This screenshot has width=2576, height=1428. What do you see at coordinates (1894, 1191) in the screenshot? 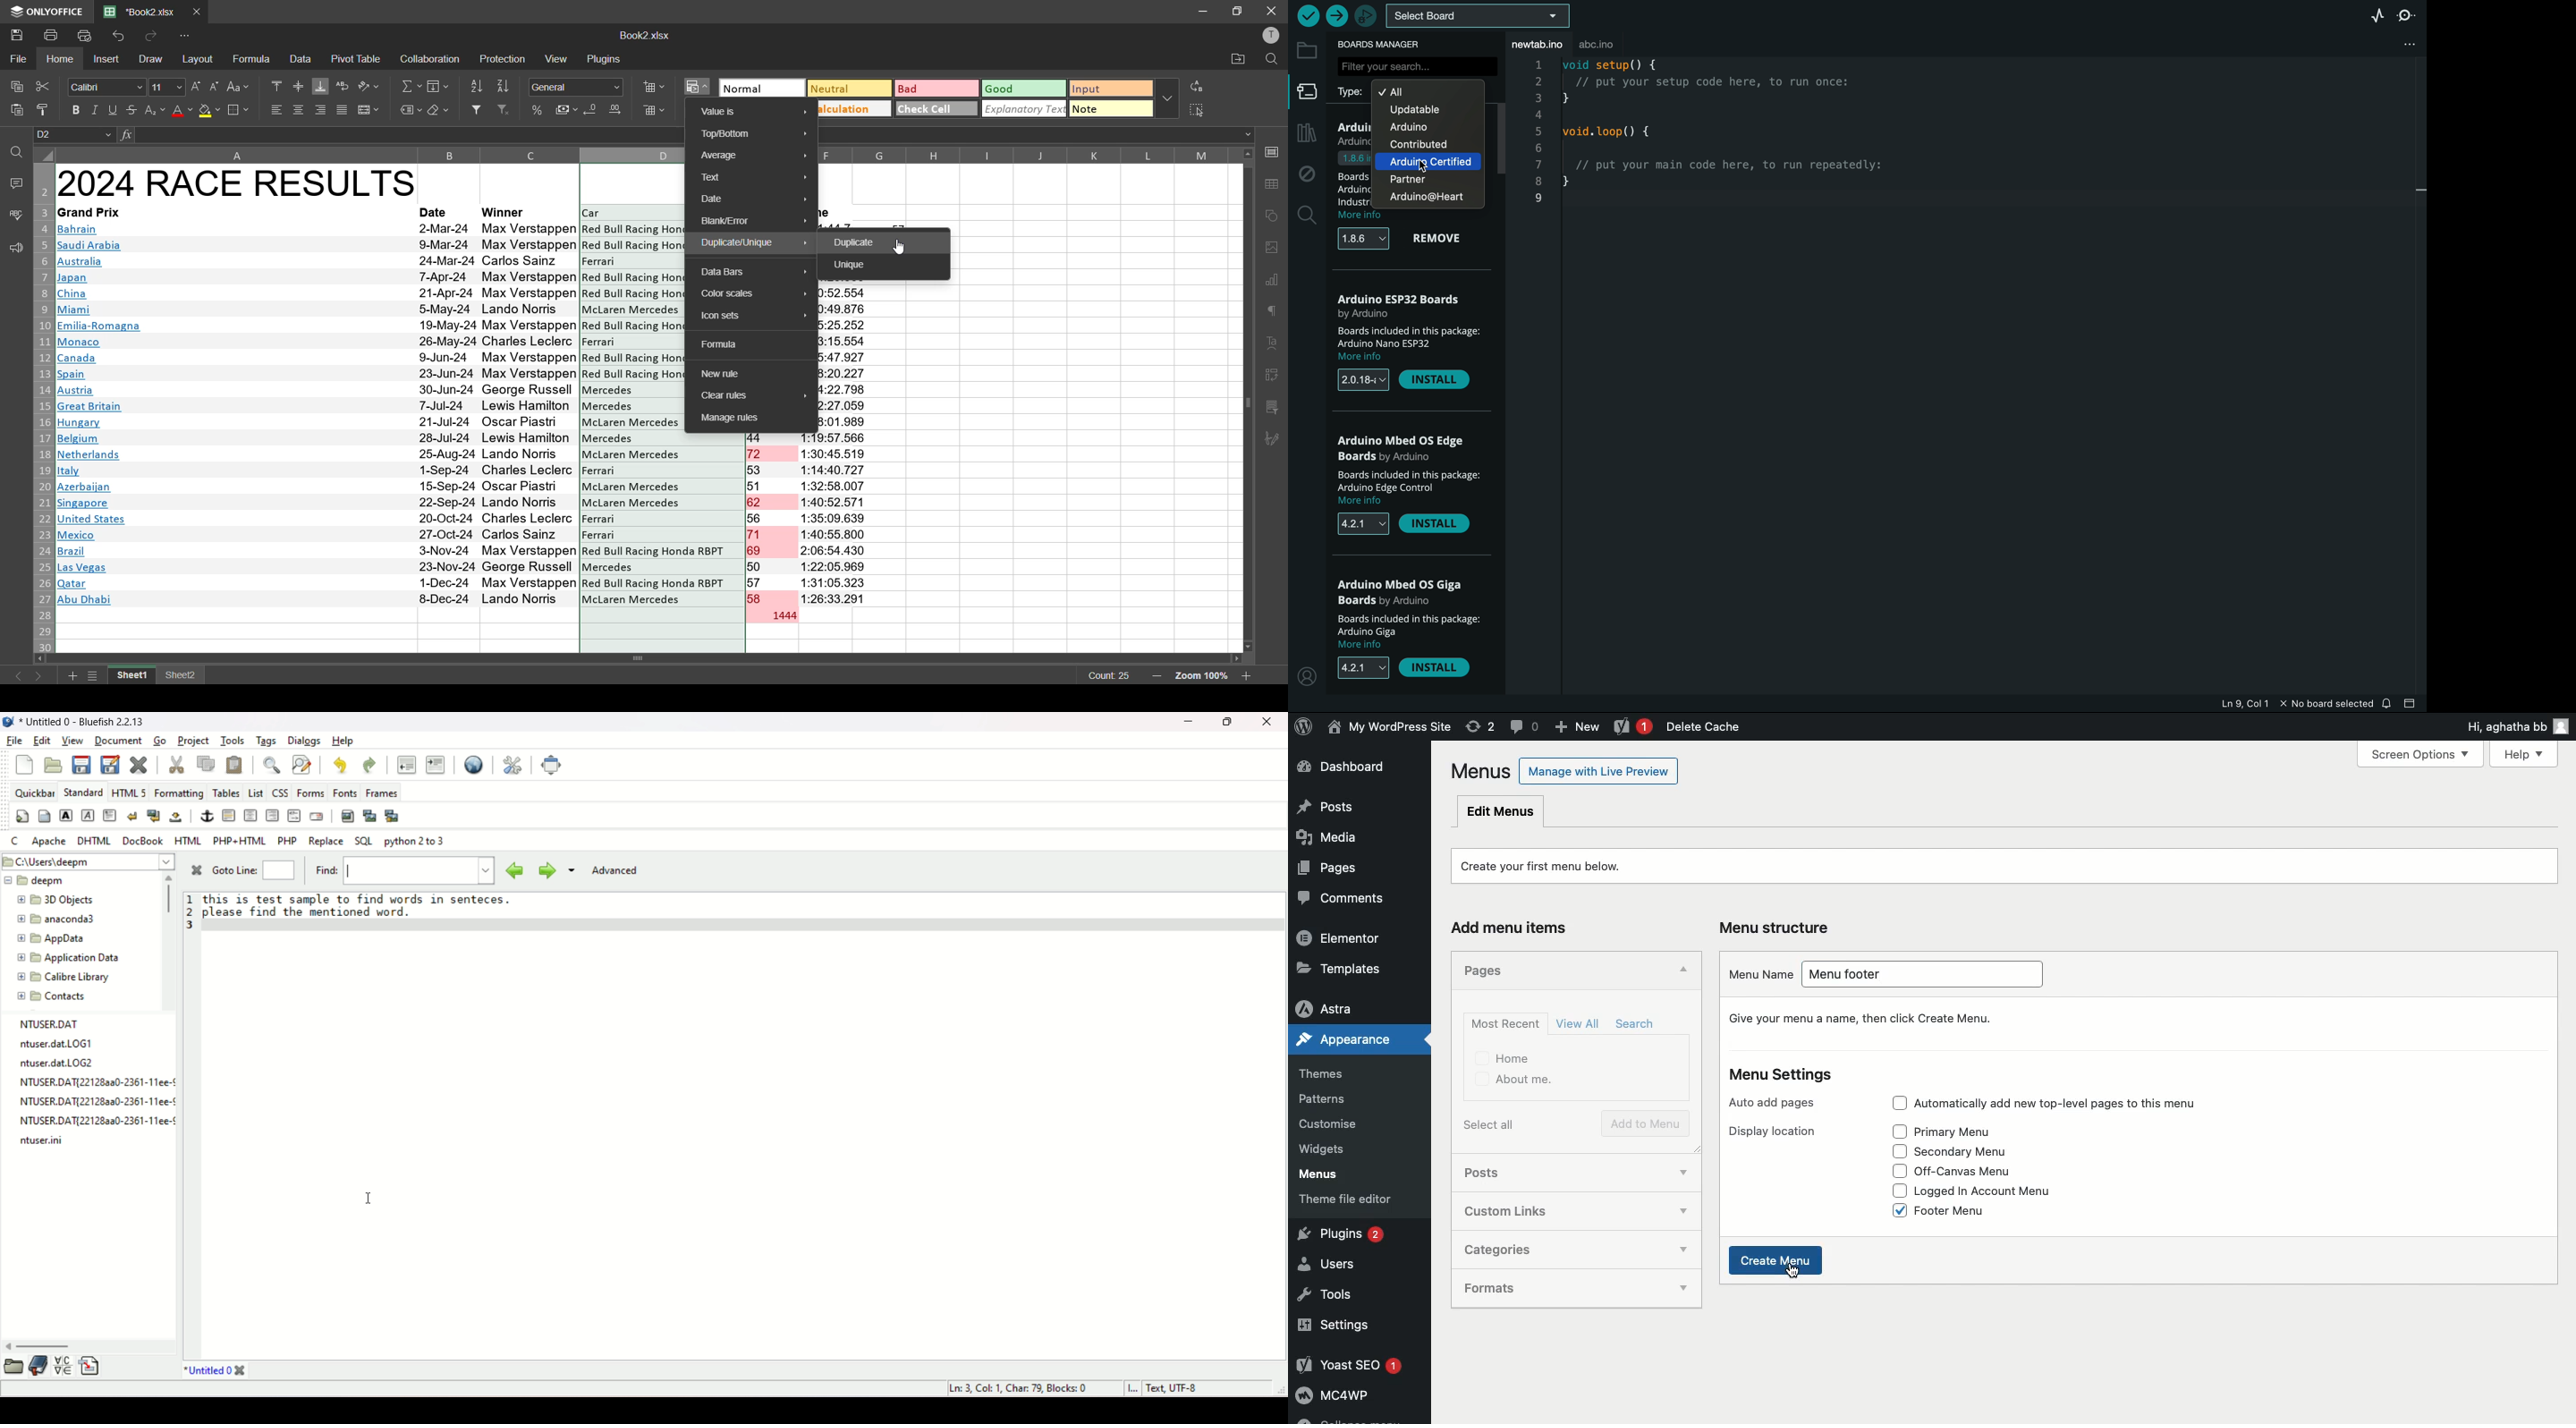
I see `Check box` at bounding box center [1894, 1191].